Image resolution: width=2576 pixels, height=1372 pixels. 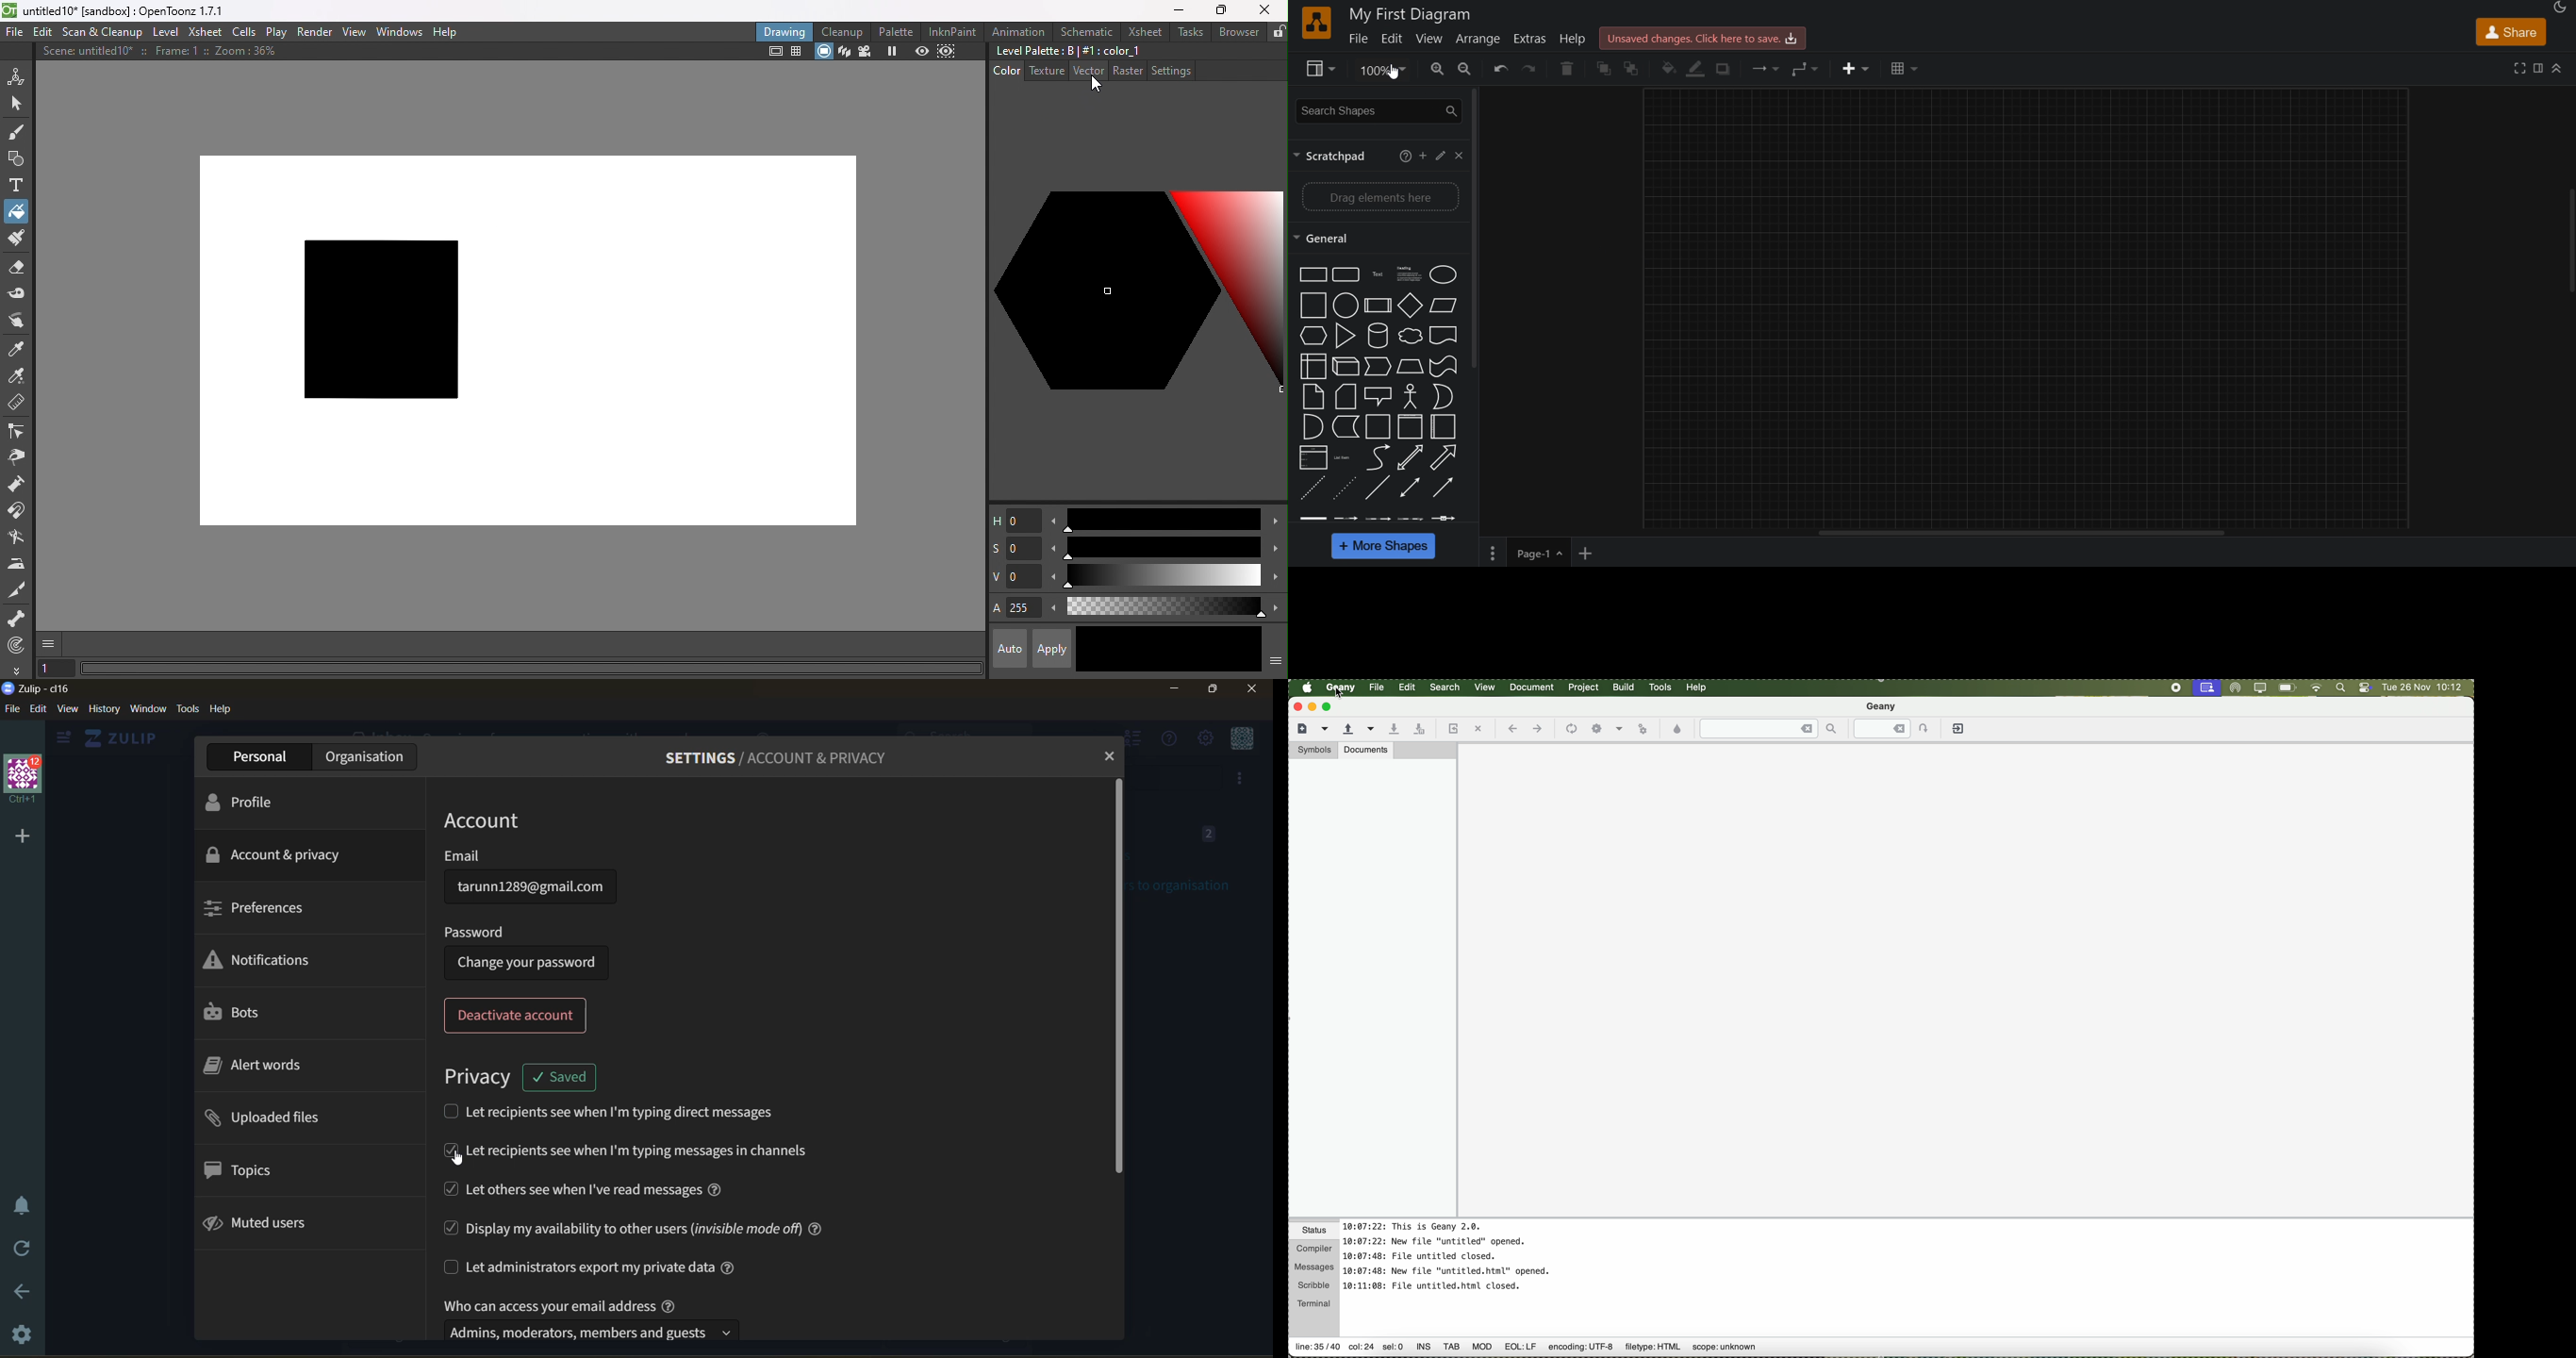 What do you see at coordinates (205, 31) in the screenshot?
I see `Xsheet` at bounding box center [205, 31].